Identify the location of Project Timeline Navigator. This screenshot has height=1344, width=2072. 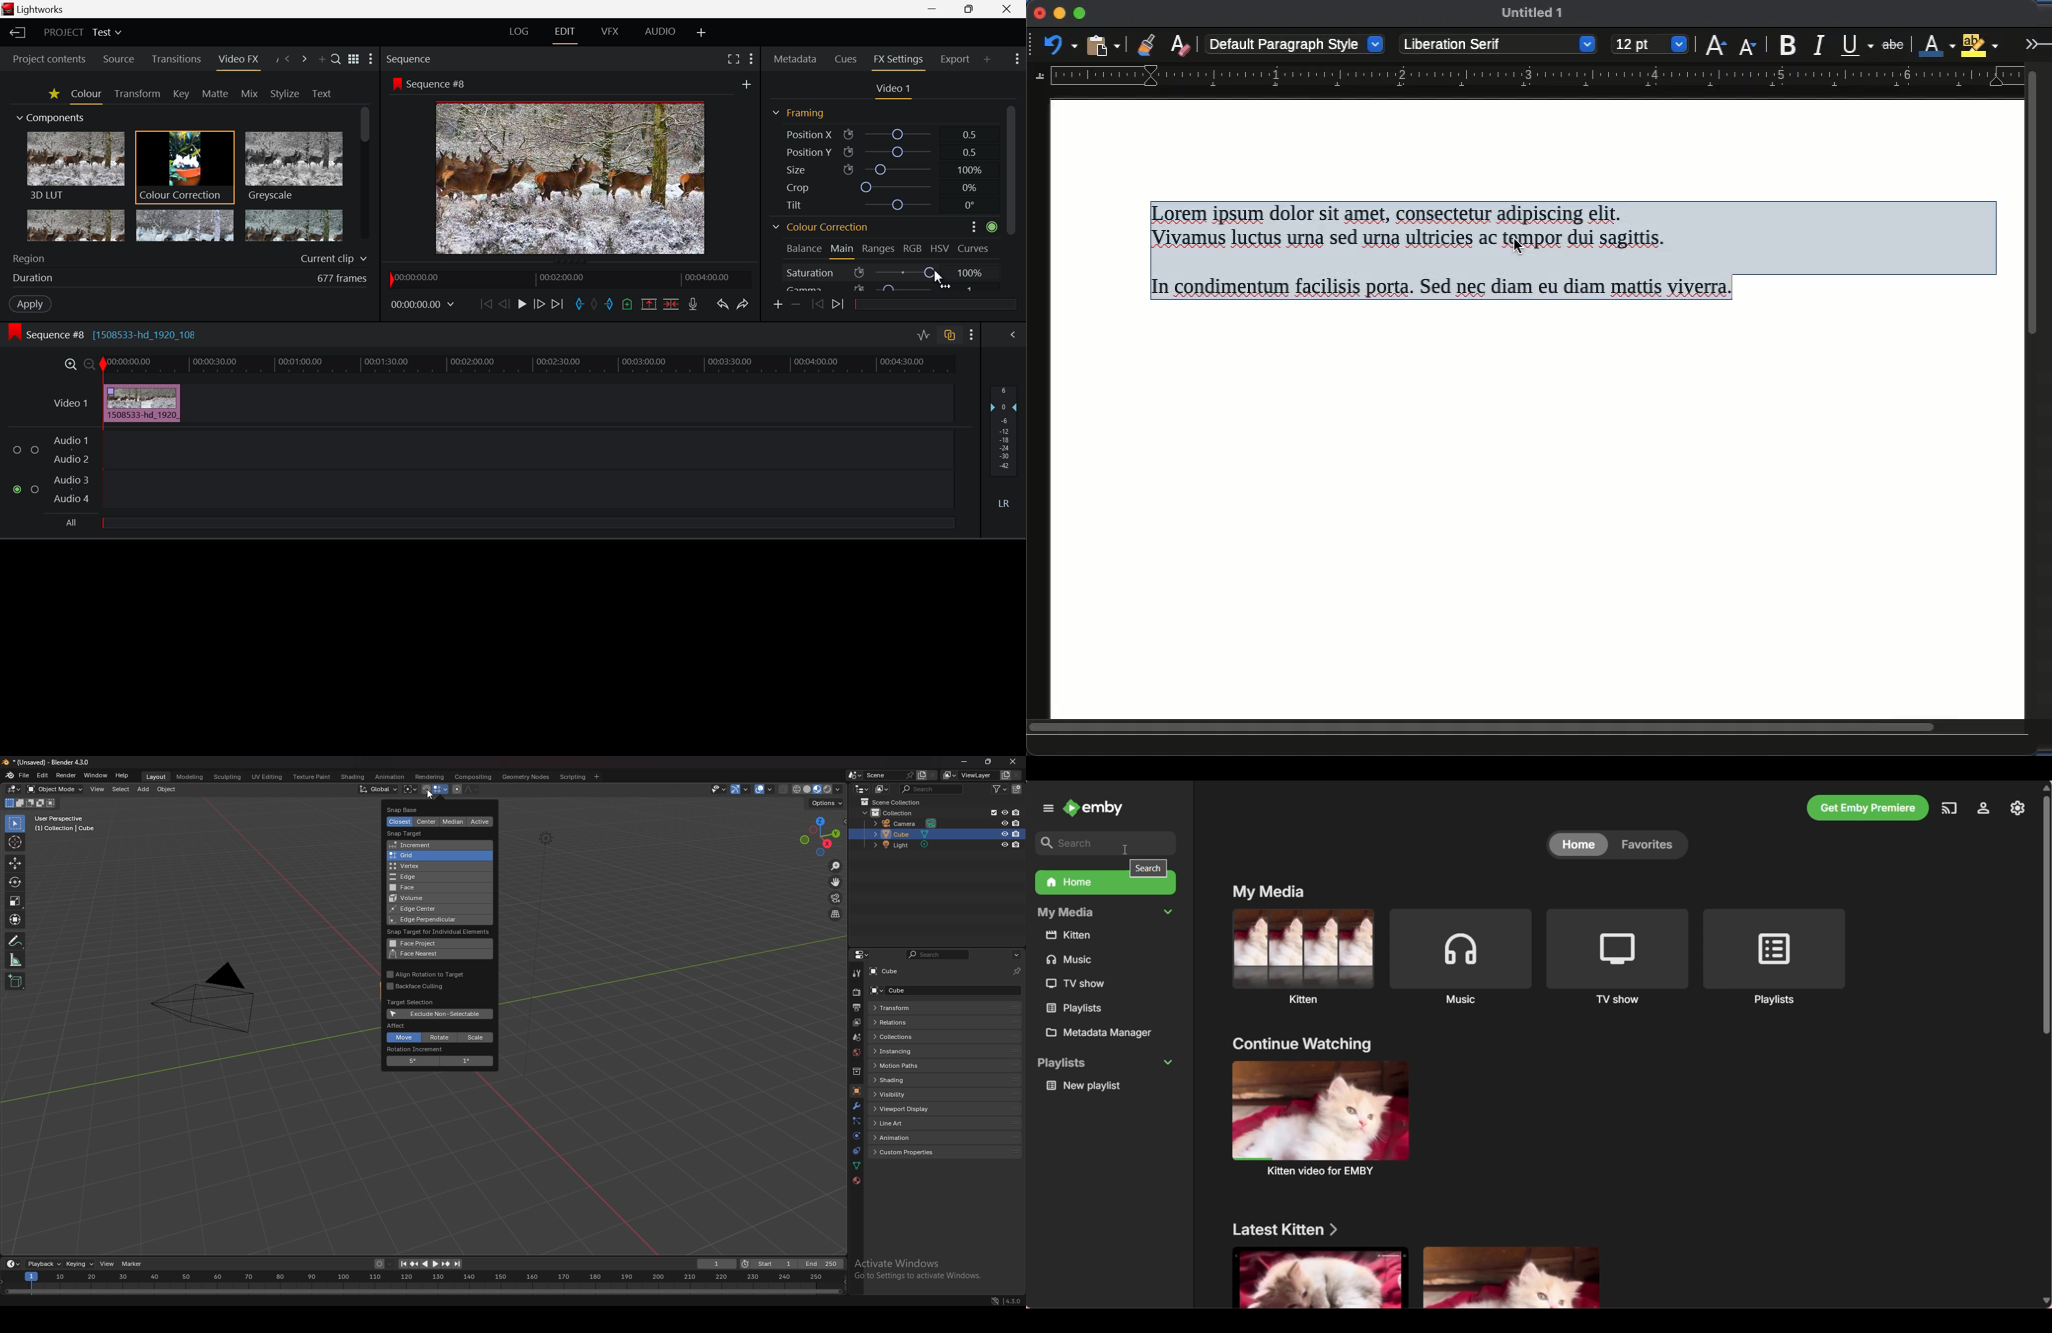
(571, 278).